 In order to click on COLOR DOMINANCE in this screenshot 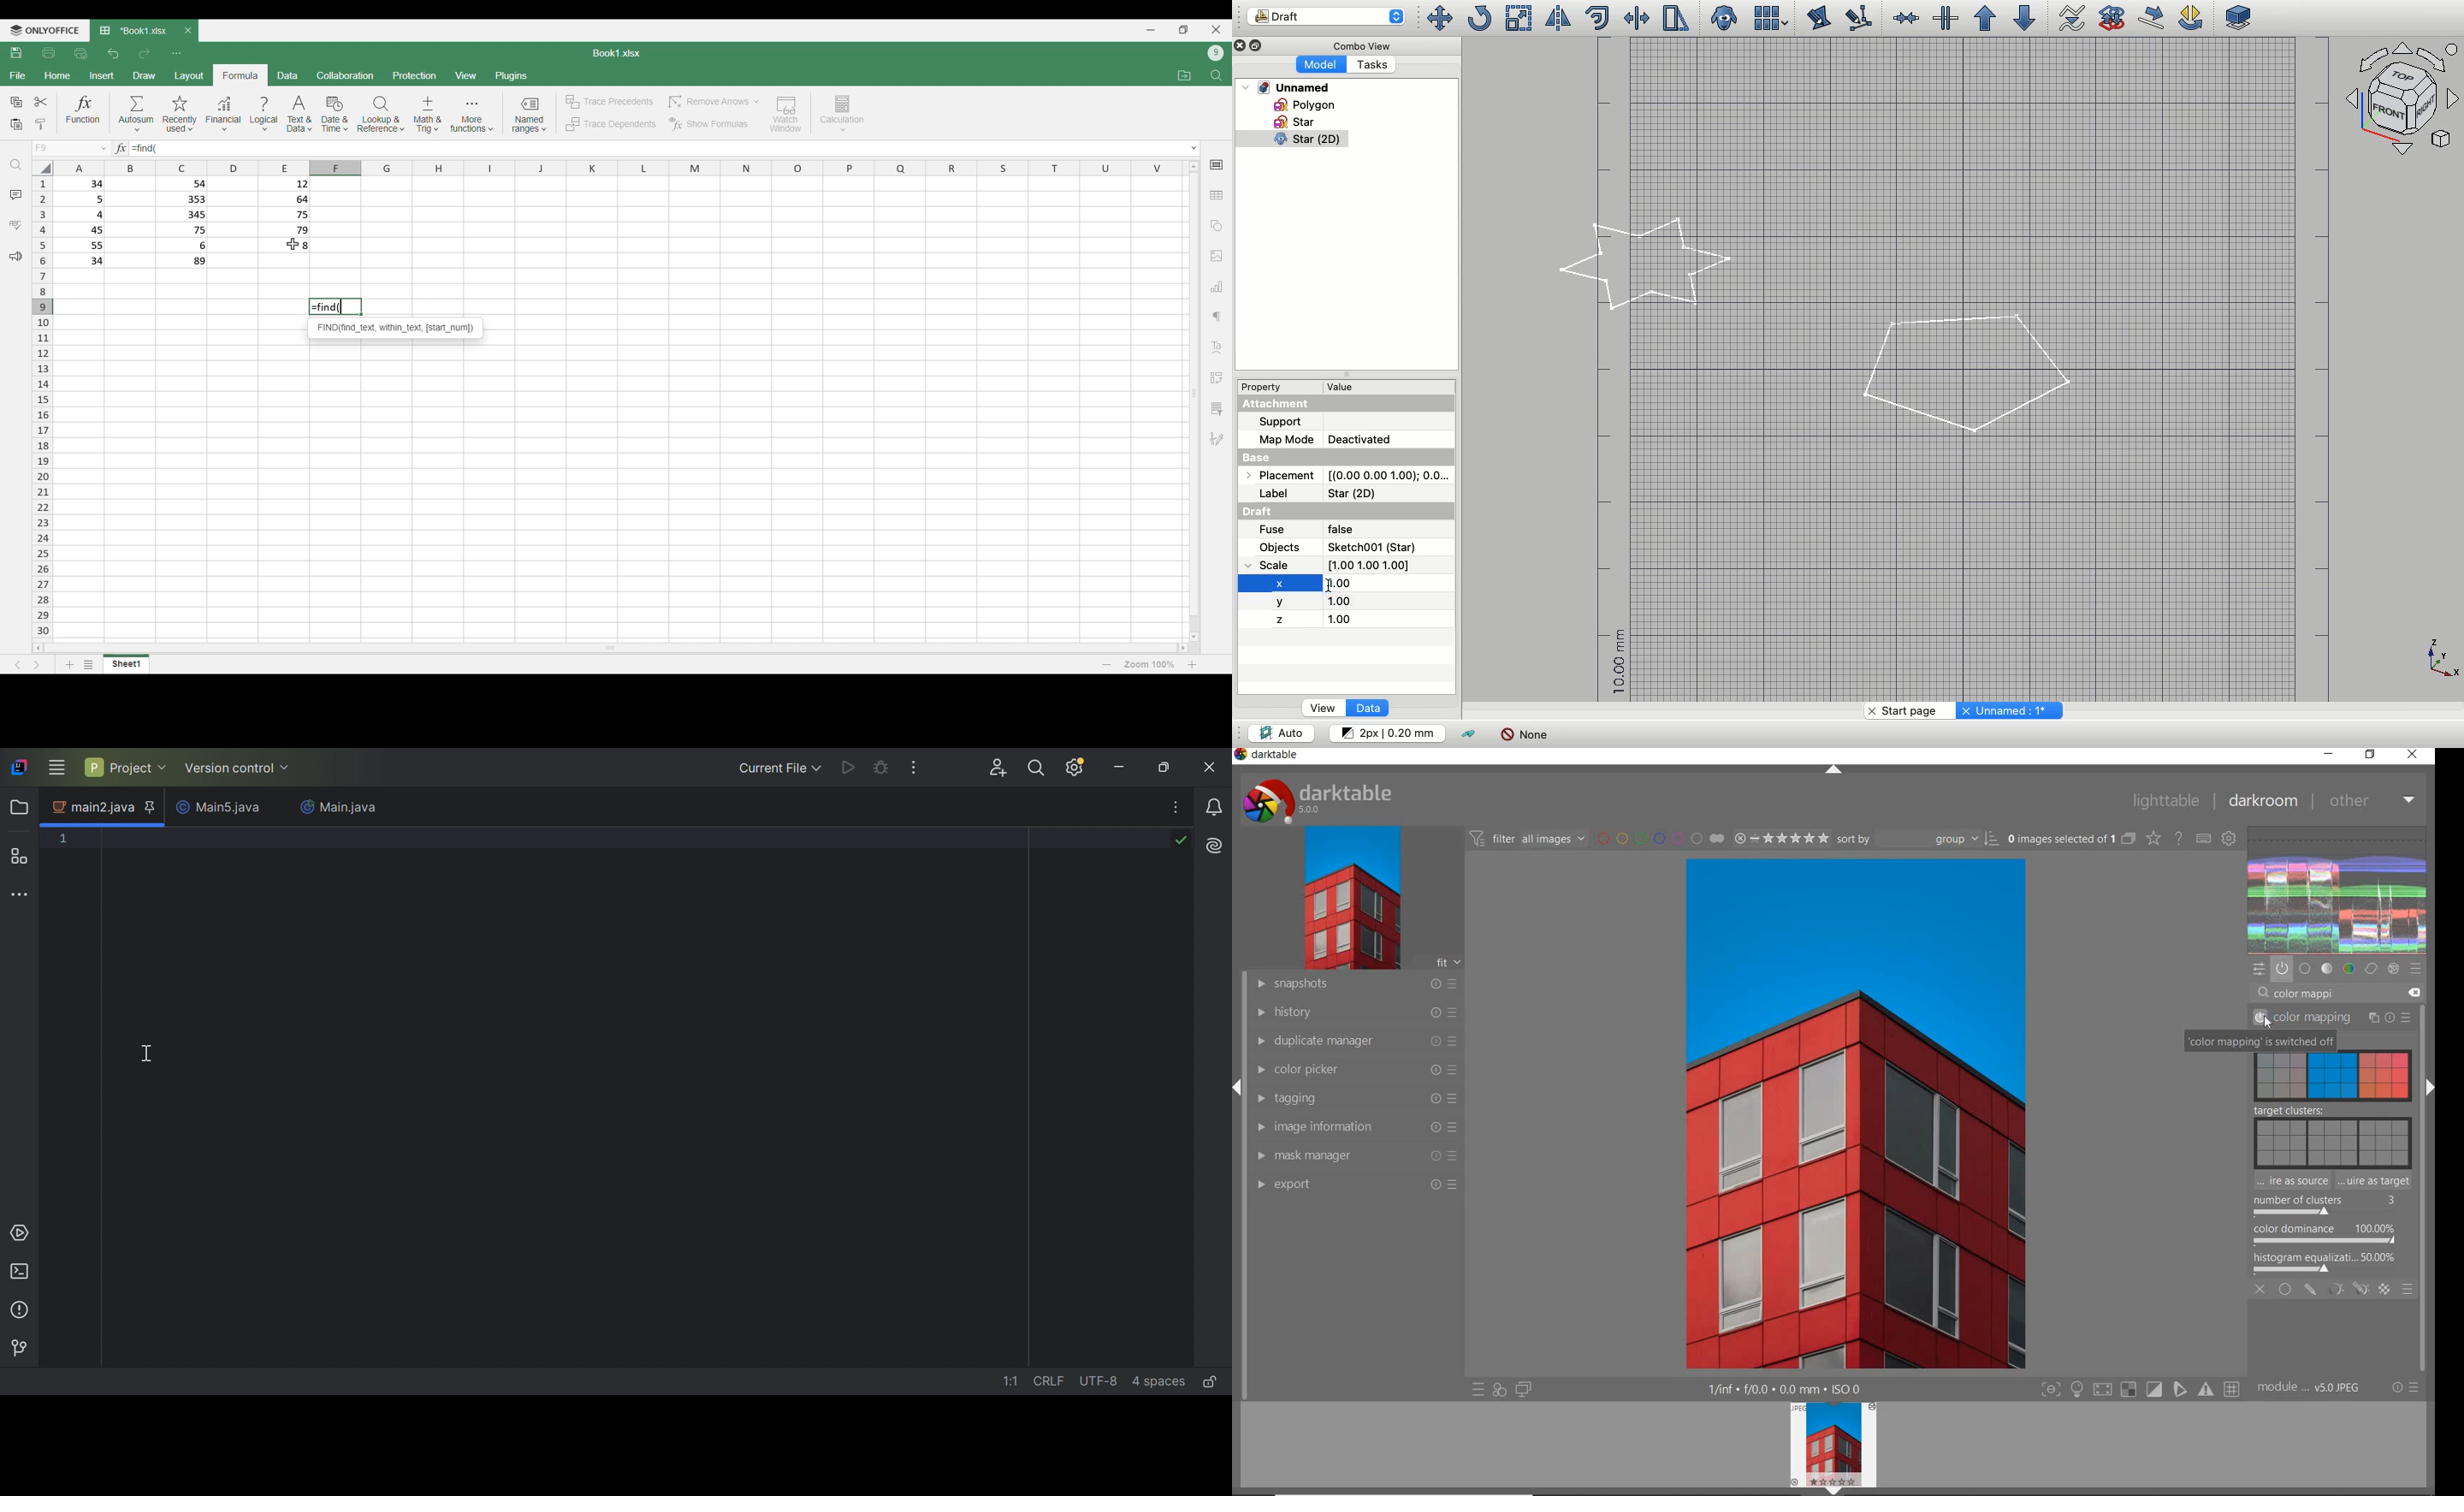, I will do `click(2325, 1234)`.